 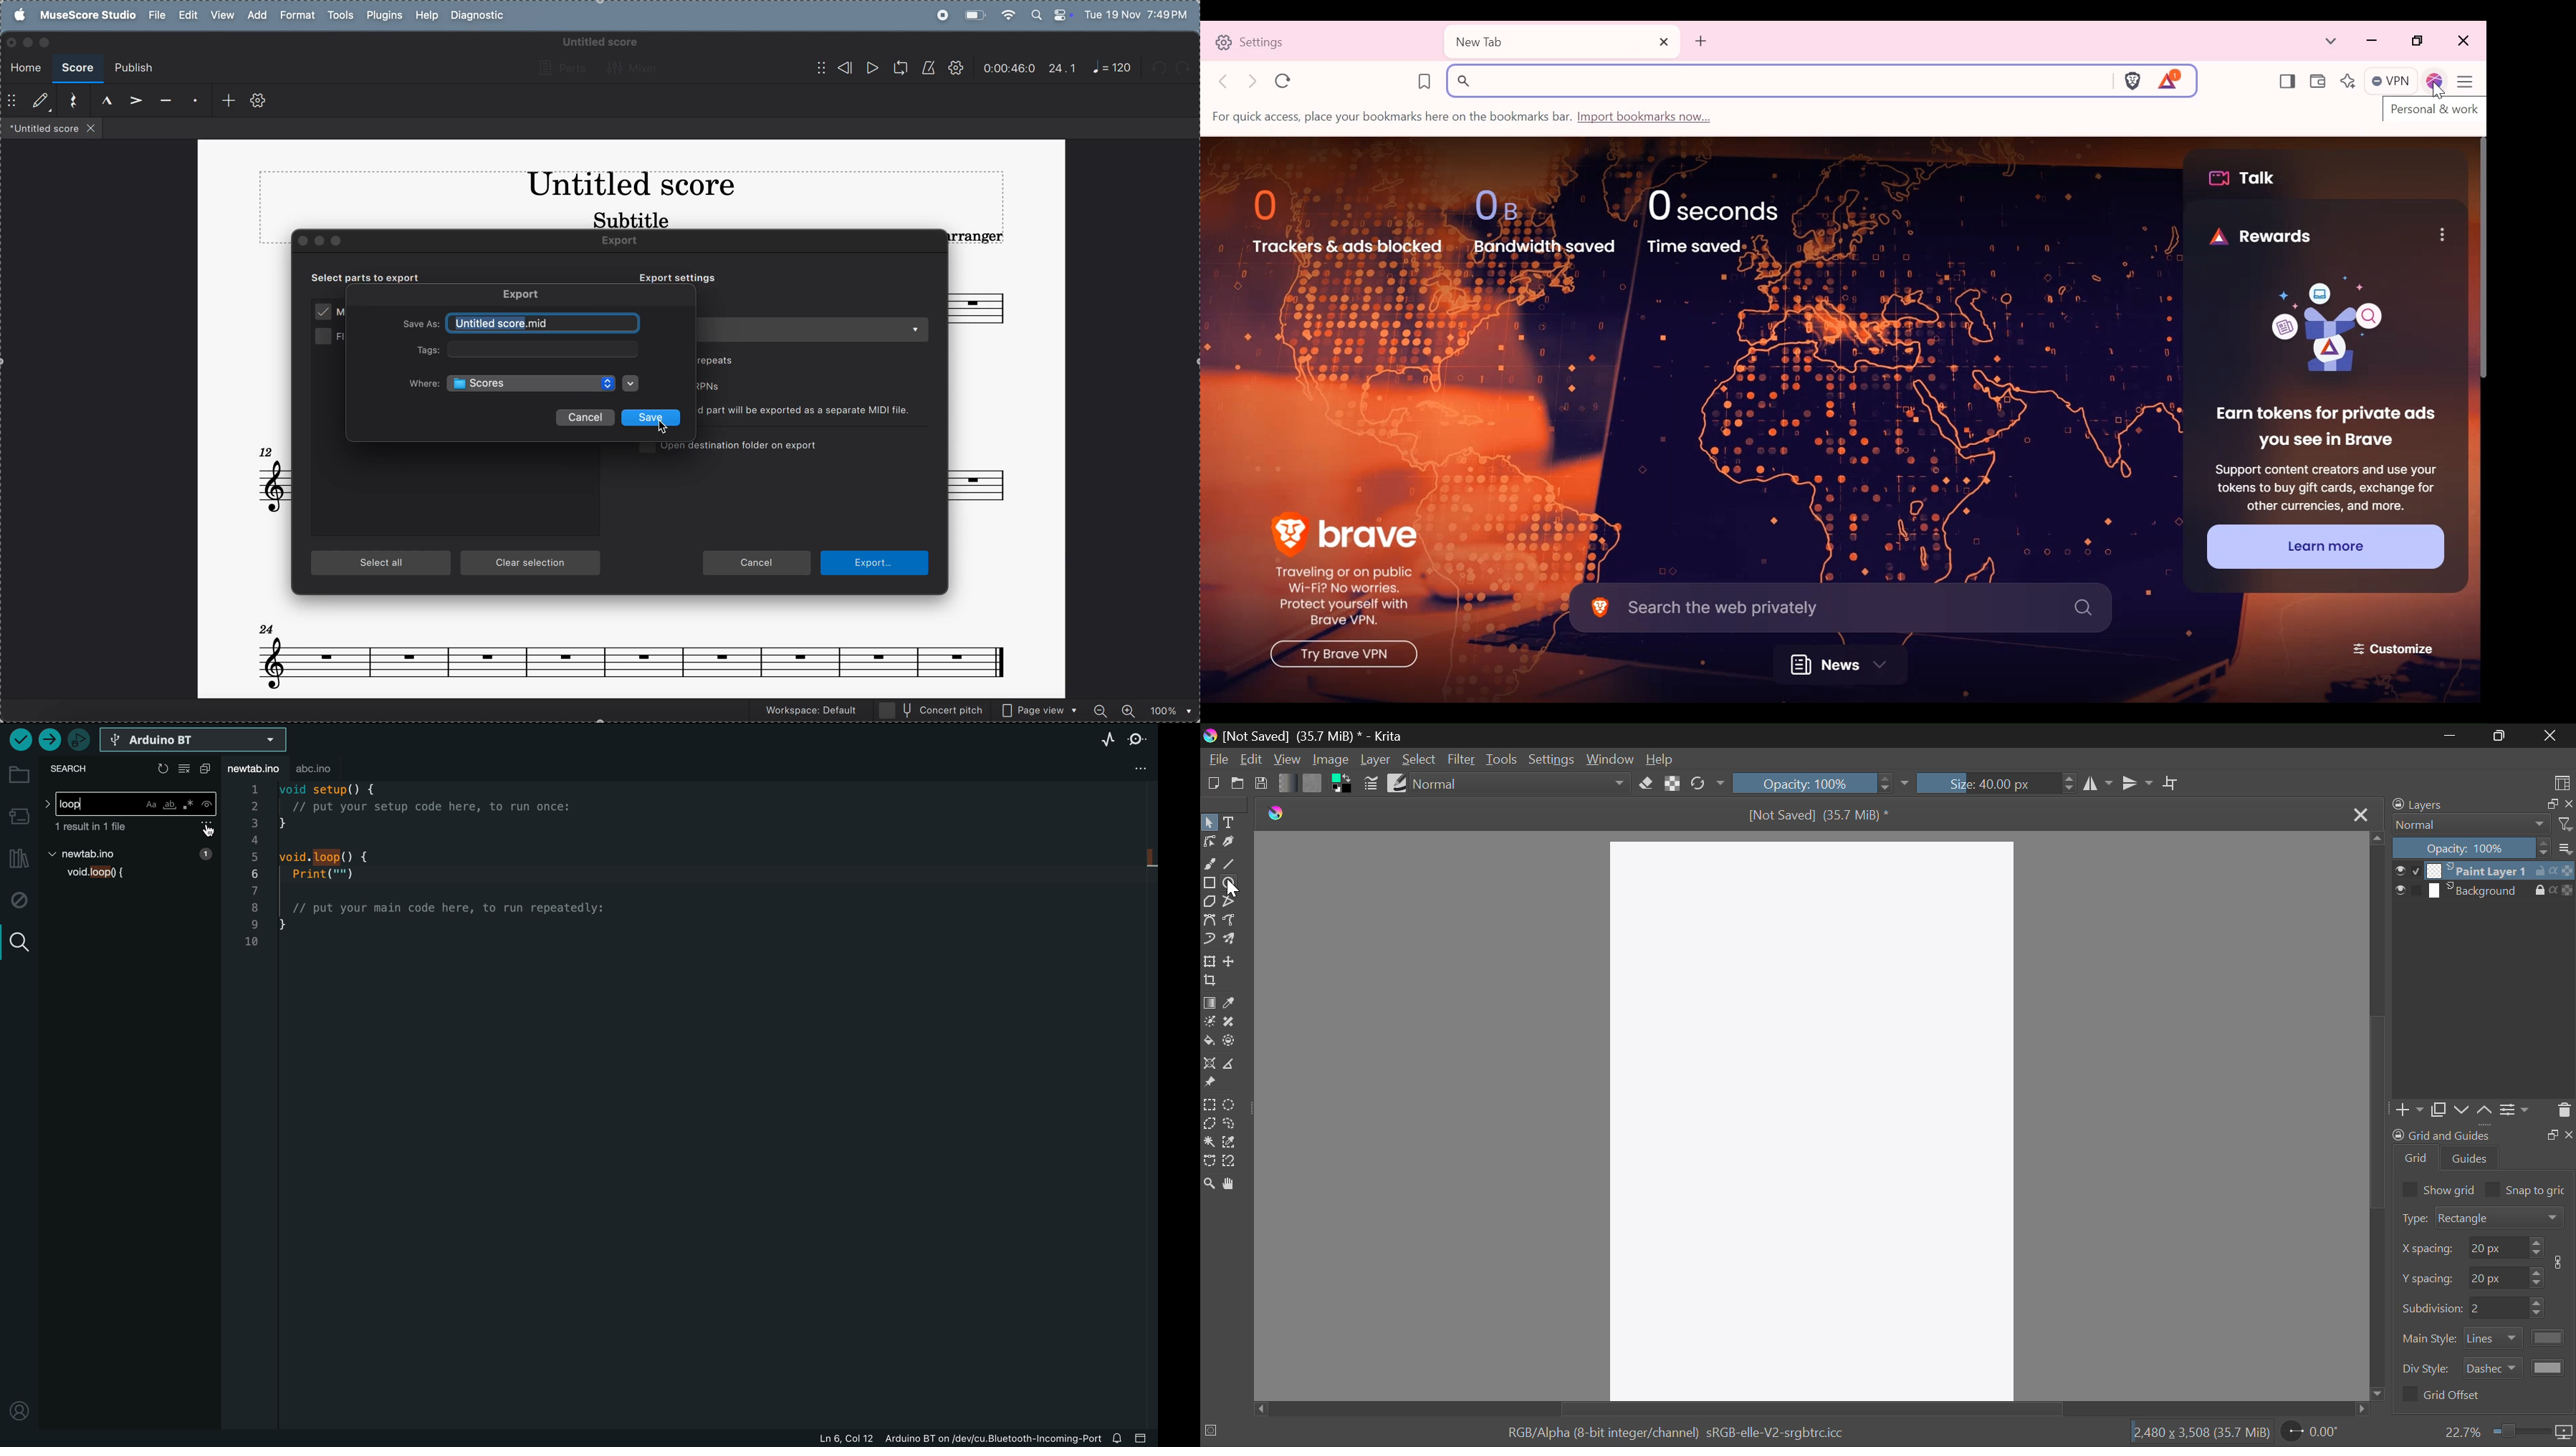 I want to click on Brush Settings, so click(x=1371, y=784).